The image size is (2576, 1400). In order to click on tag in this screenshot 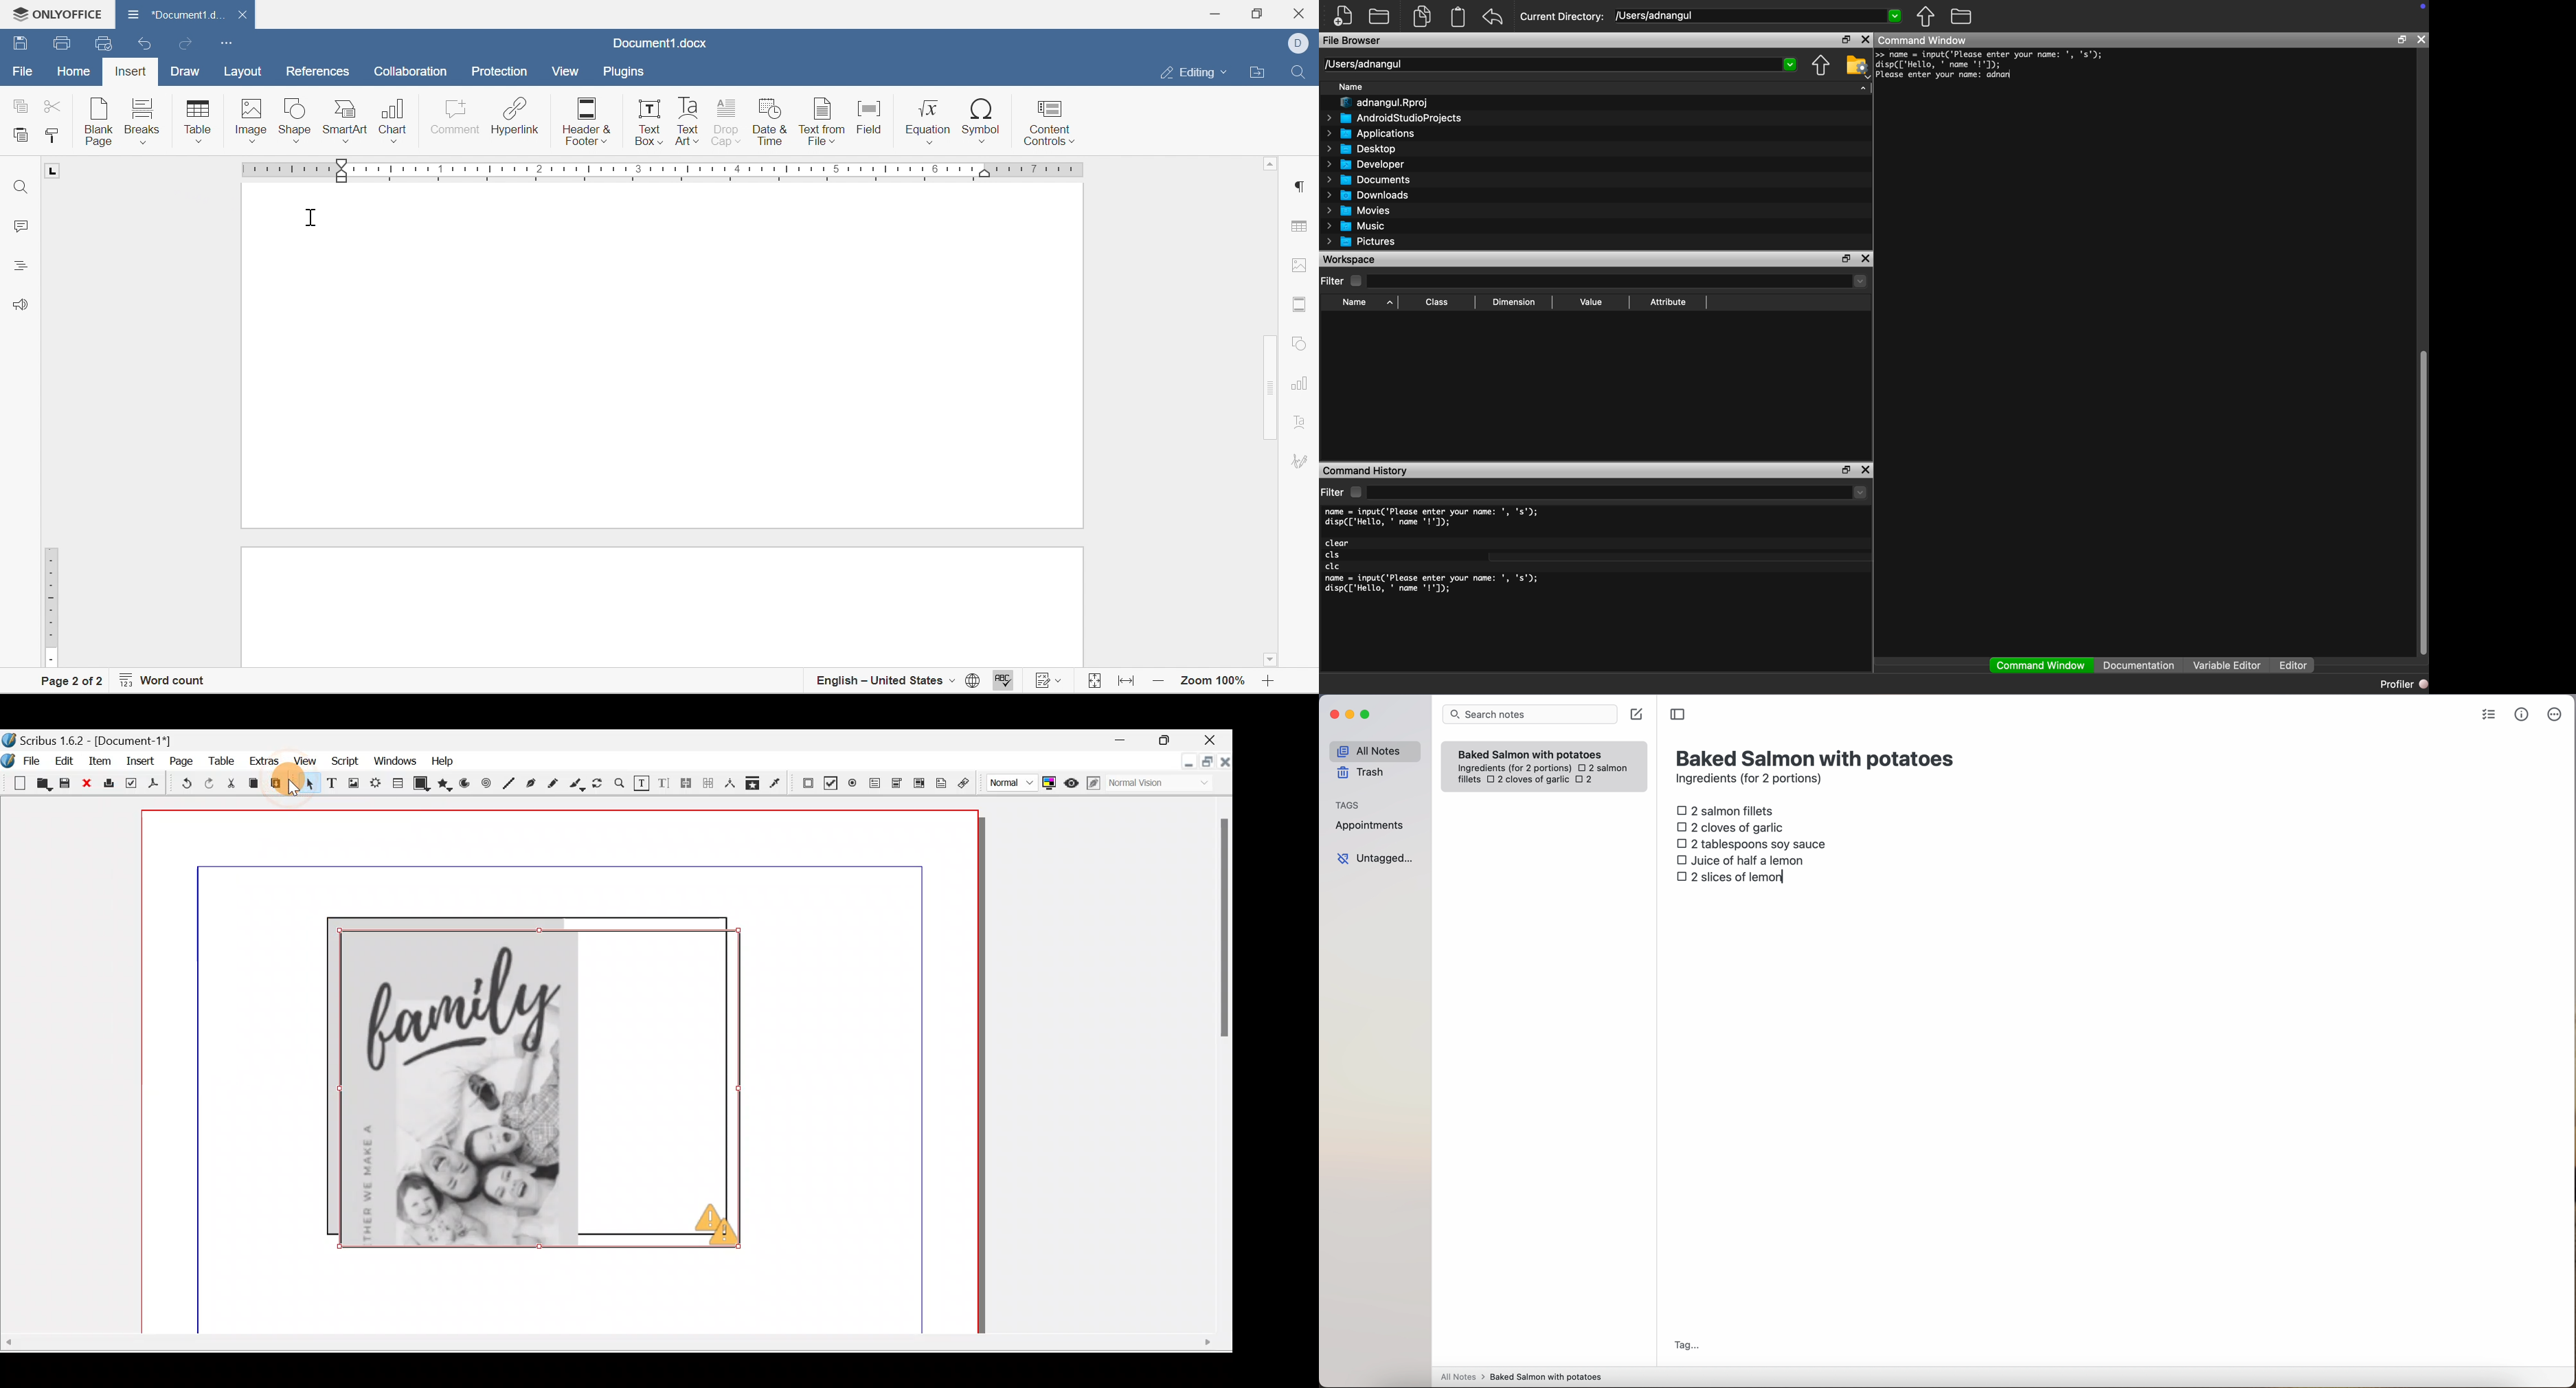, I will do `click(1686, 1346)`.